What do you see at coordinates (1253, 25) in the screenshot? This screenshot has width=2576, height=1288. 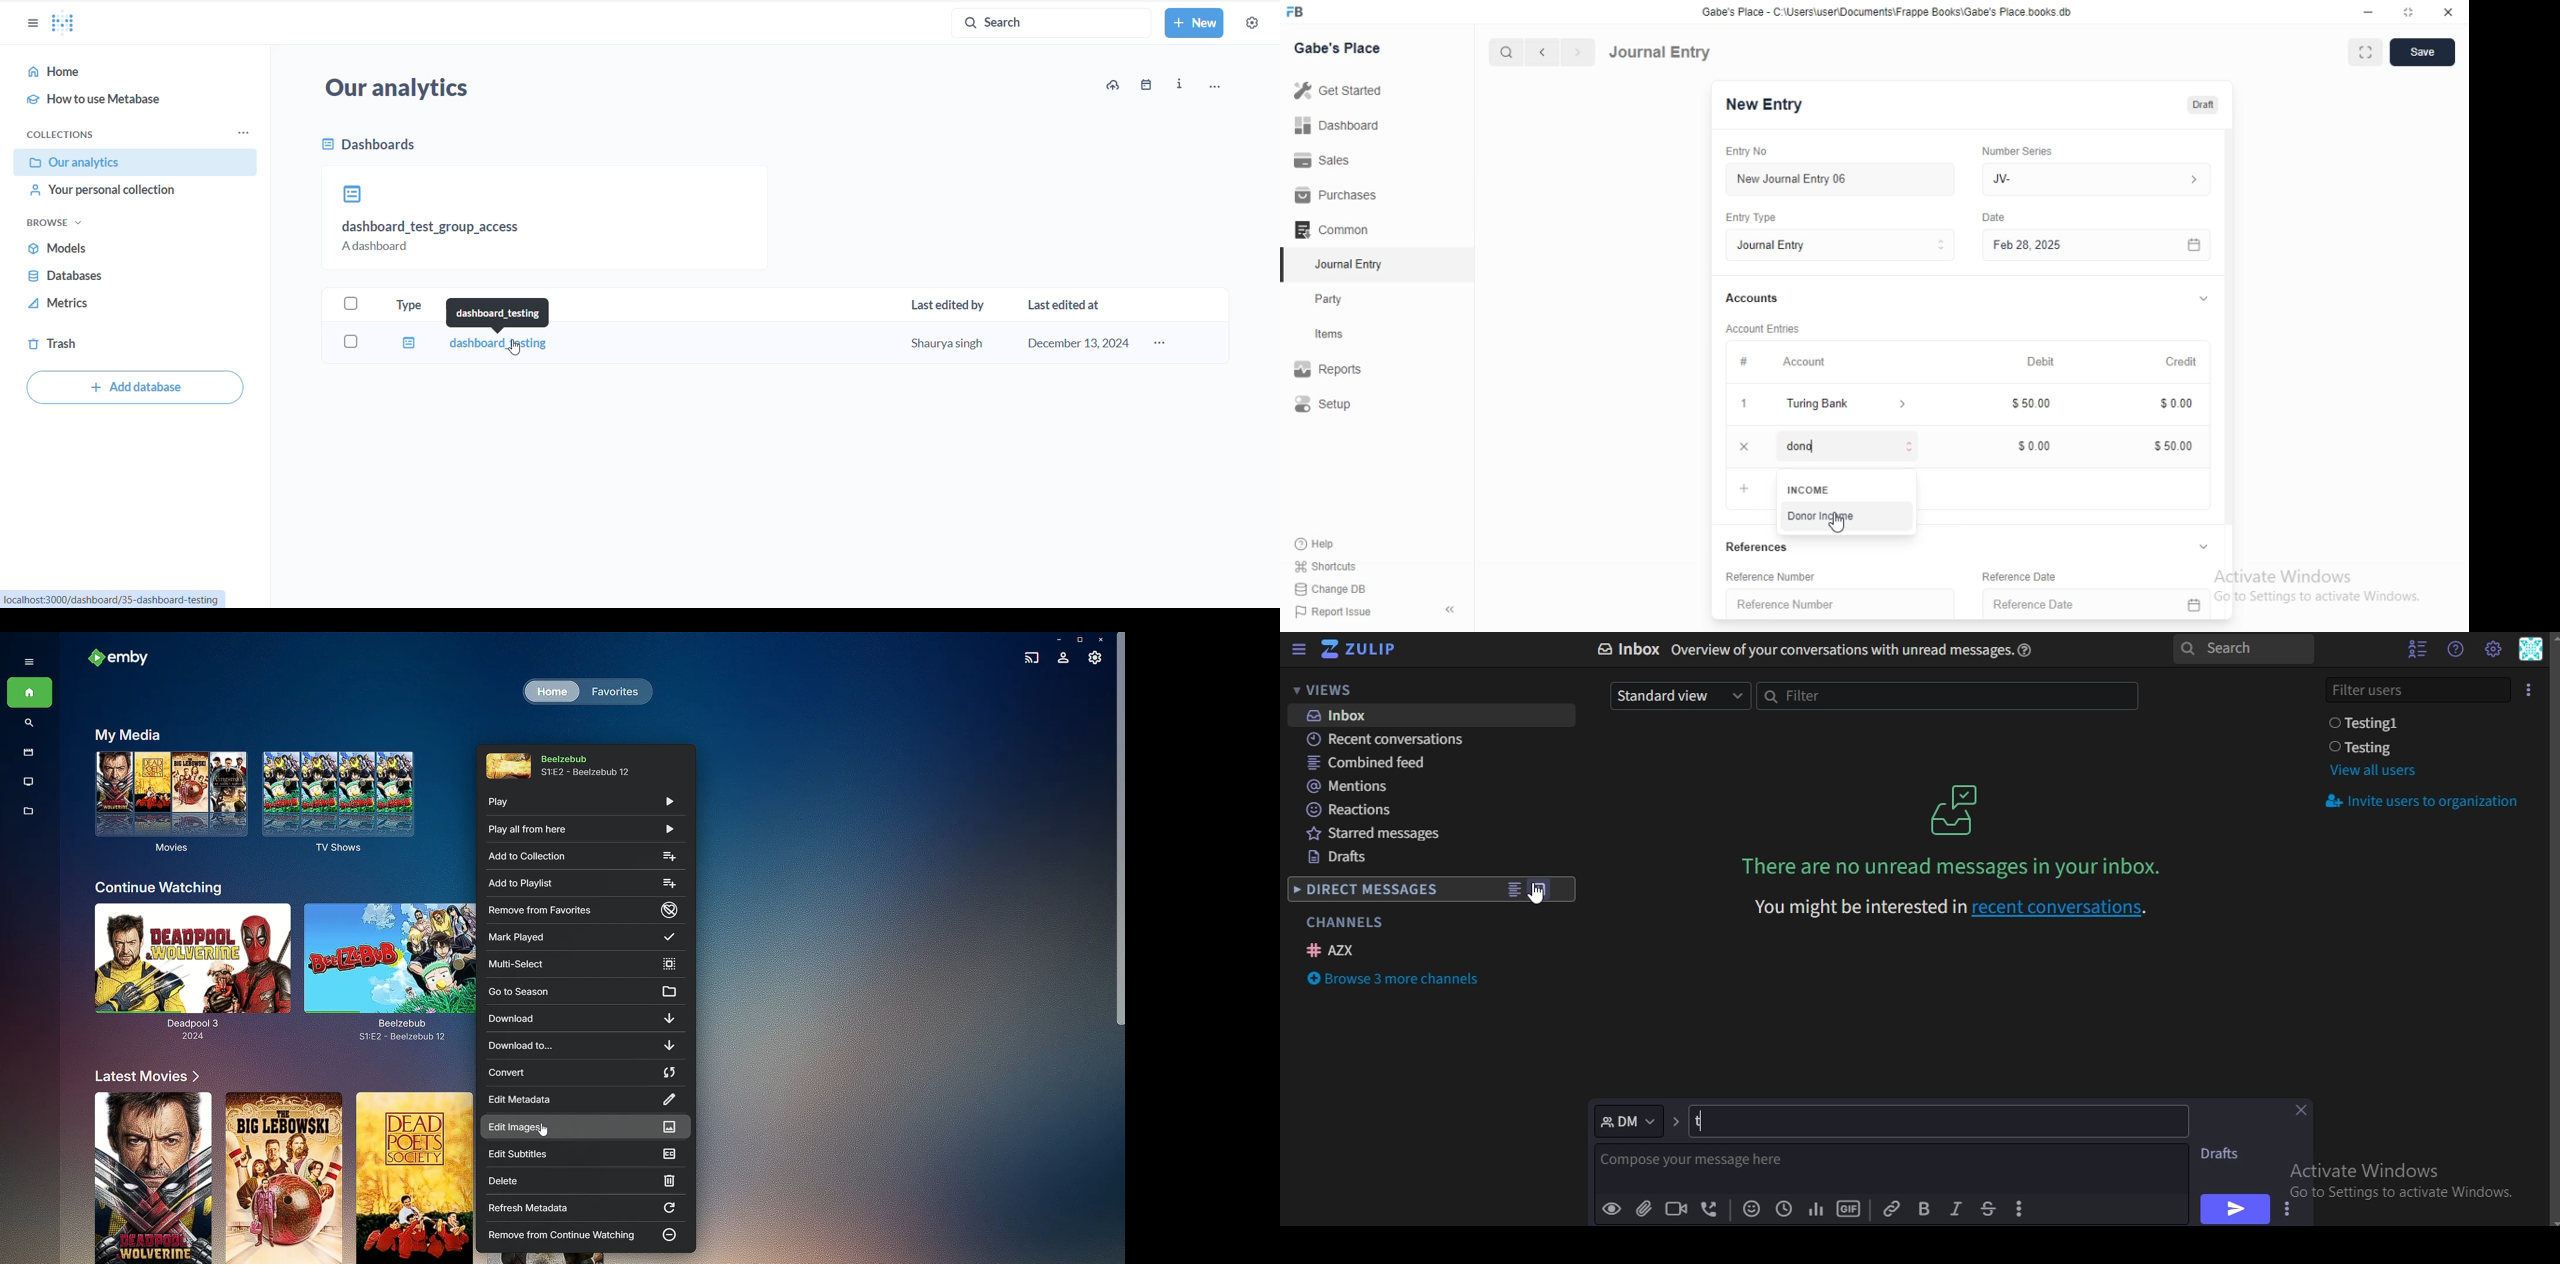 I see `setting` at bounding box center [1253, 25].